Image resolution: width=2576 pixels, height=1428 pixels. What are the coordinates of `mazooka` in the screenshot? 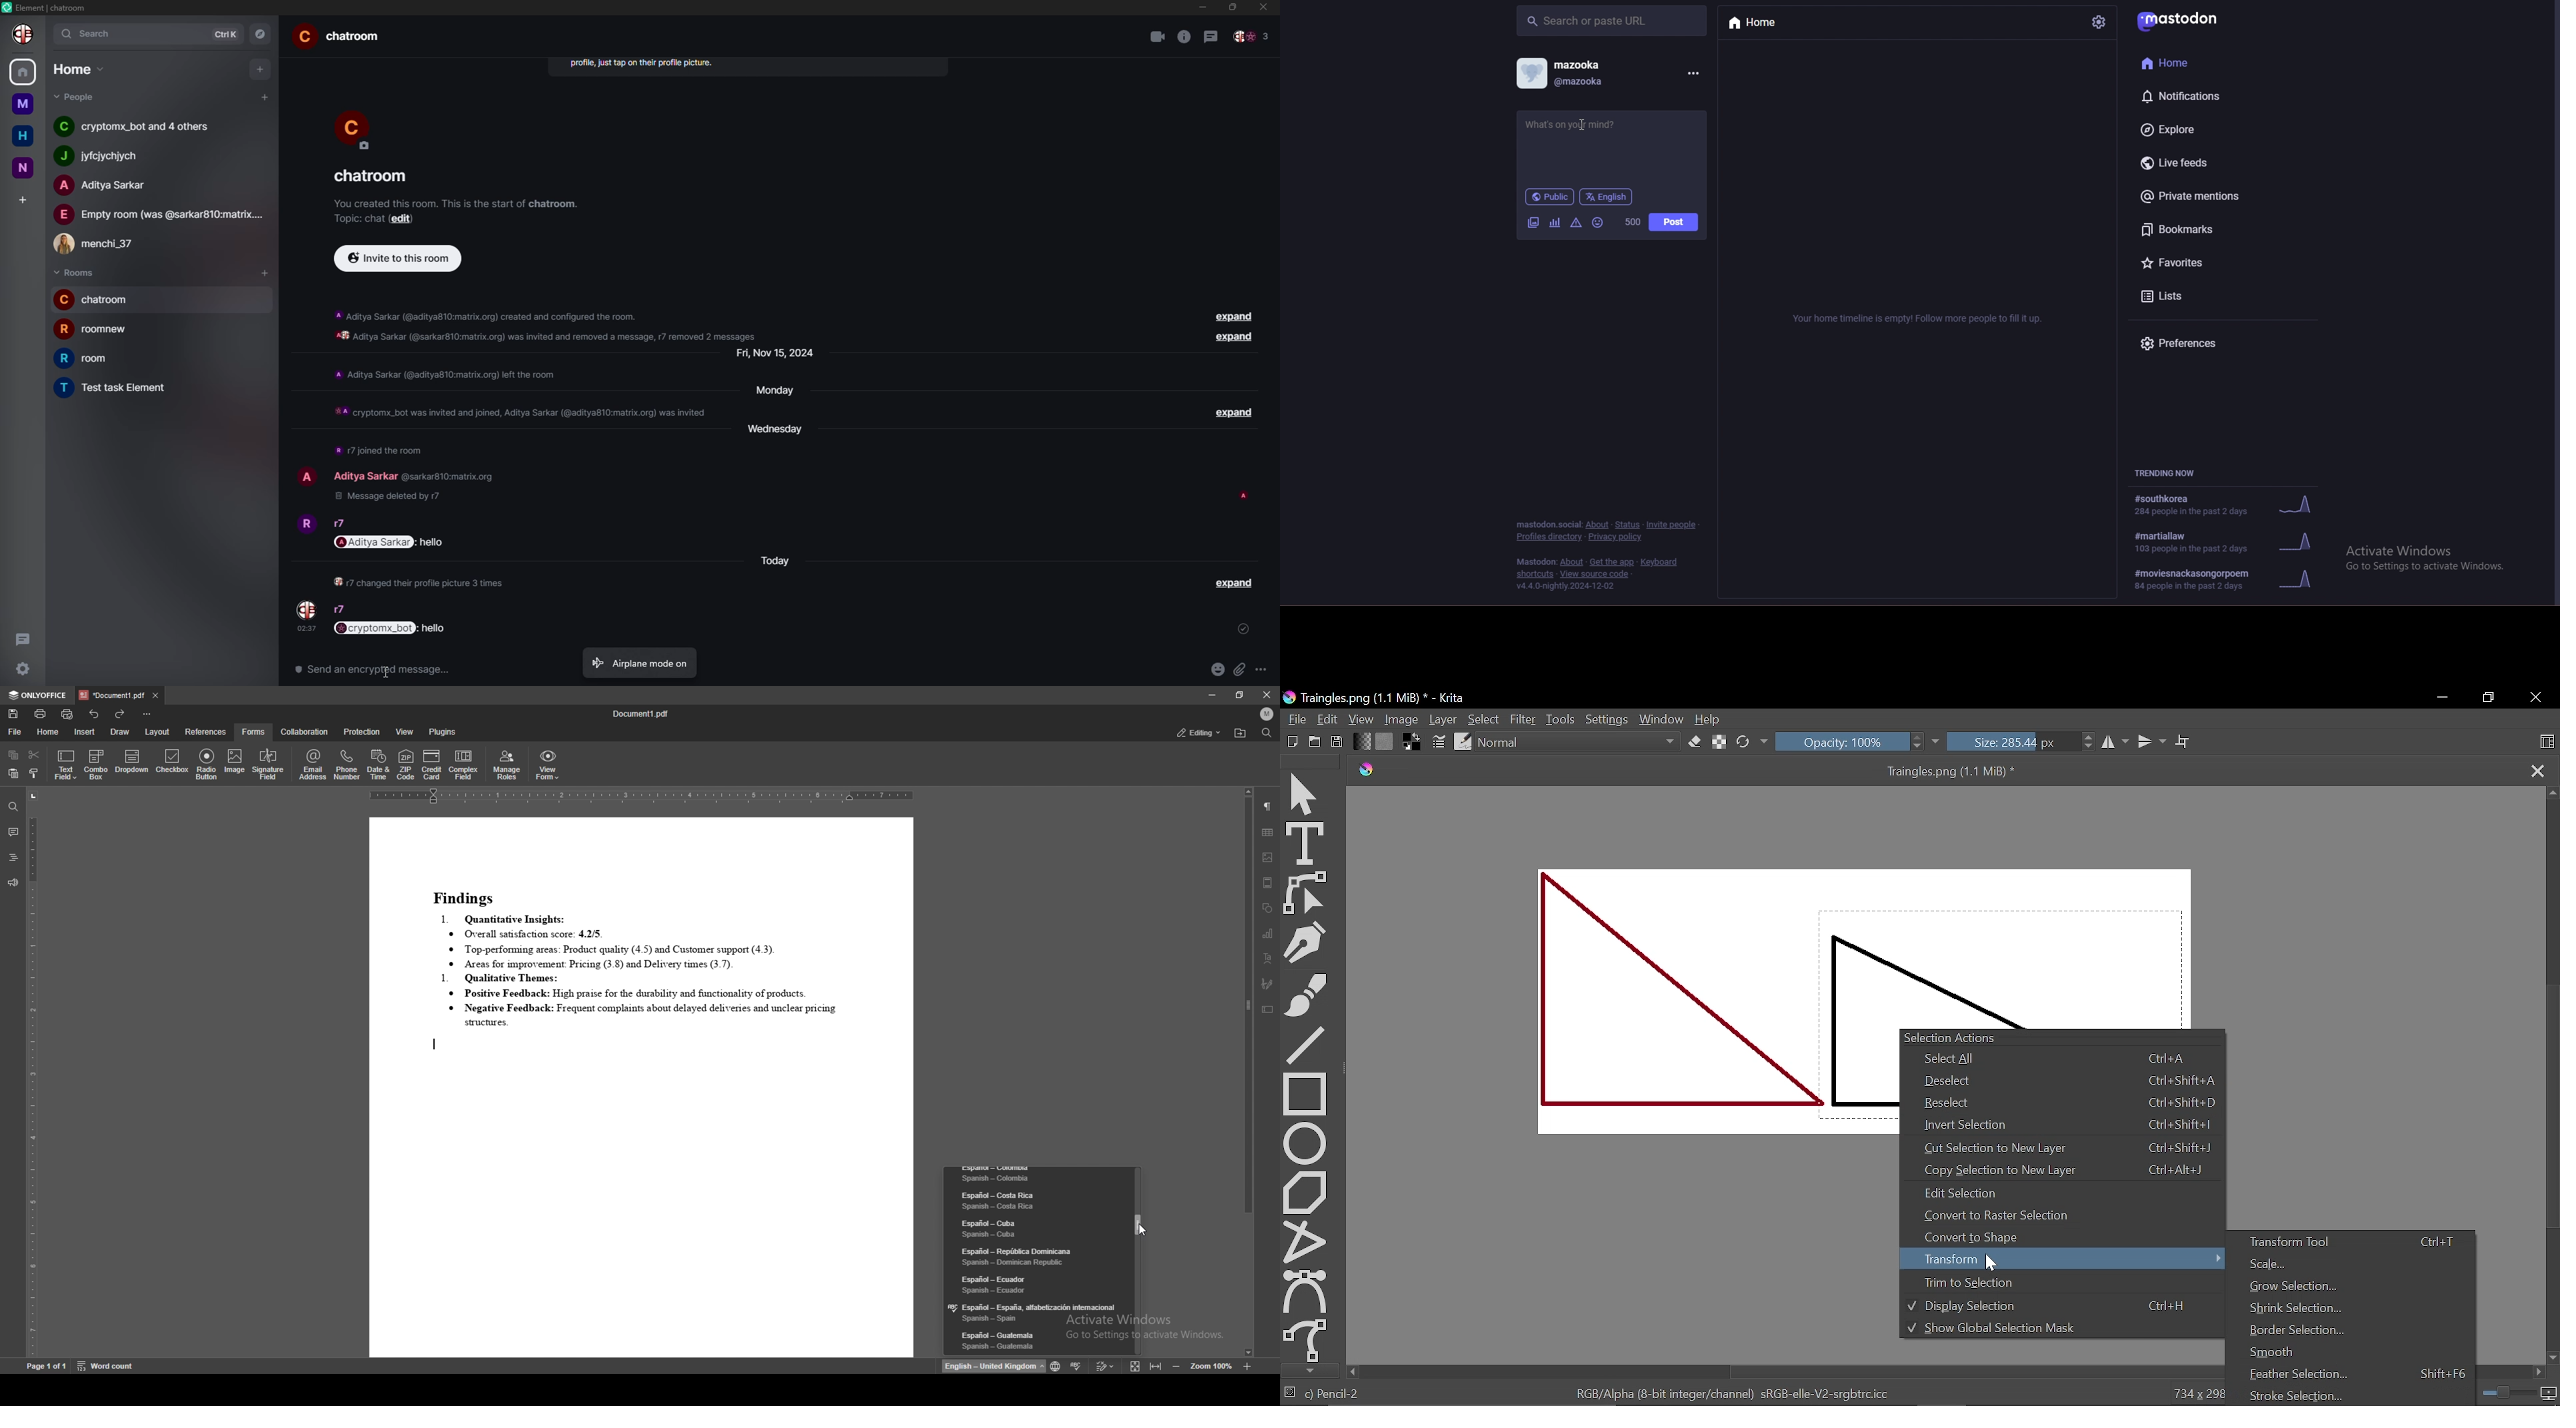 It's located at (1581, 65).